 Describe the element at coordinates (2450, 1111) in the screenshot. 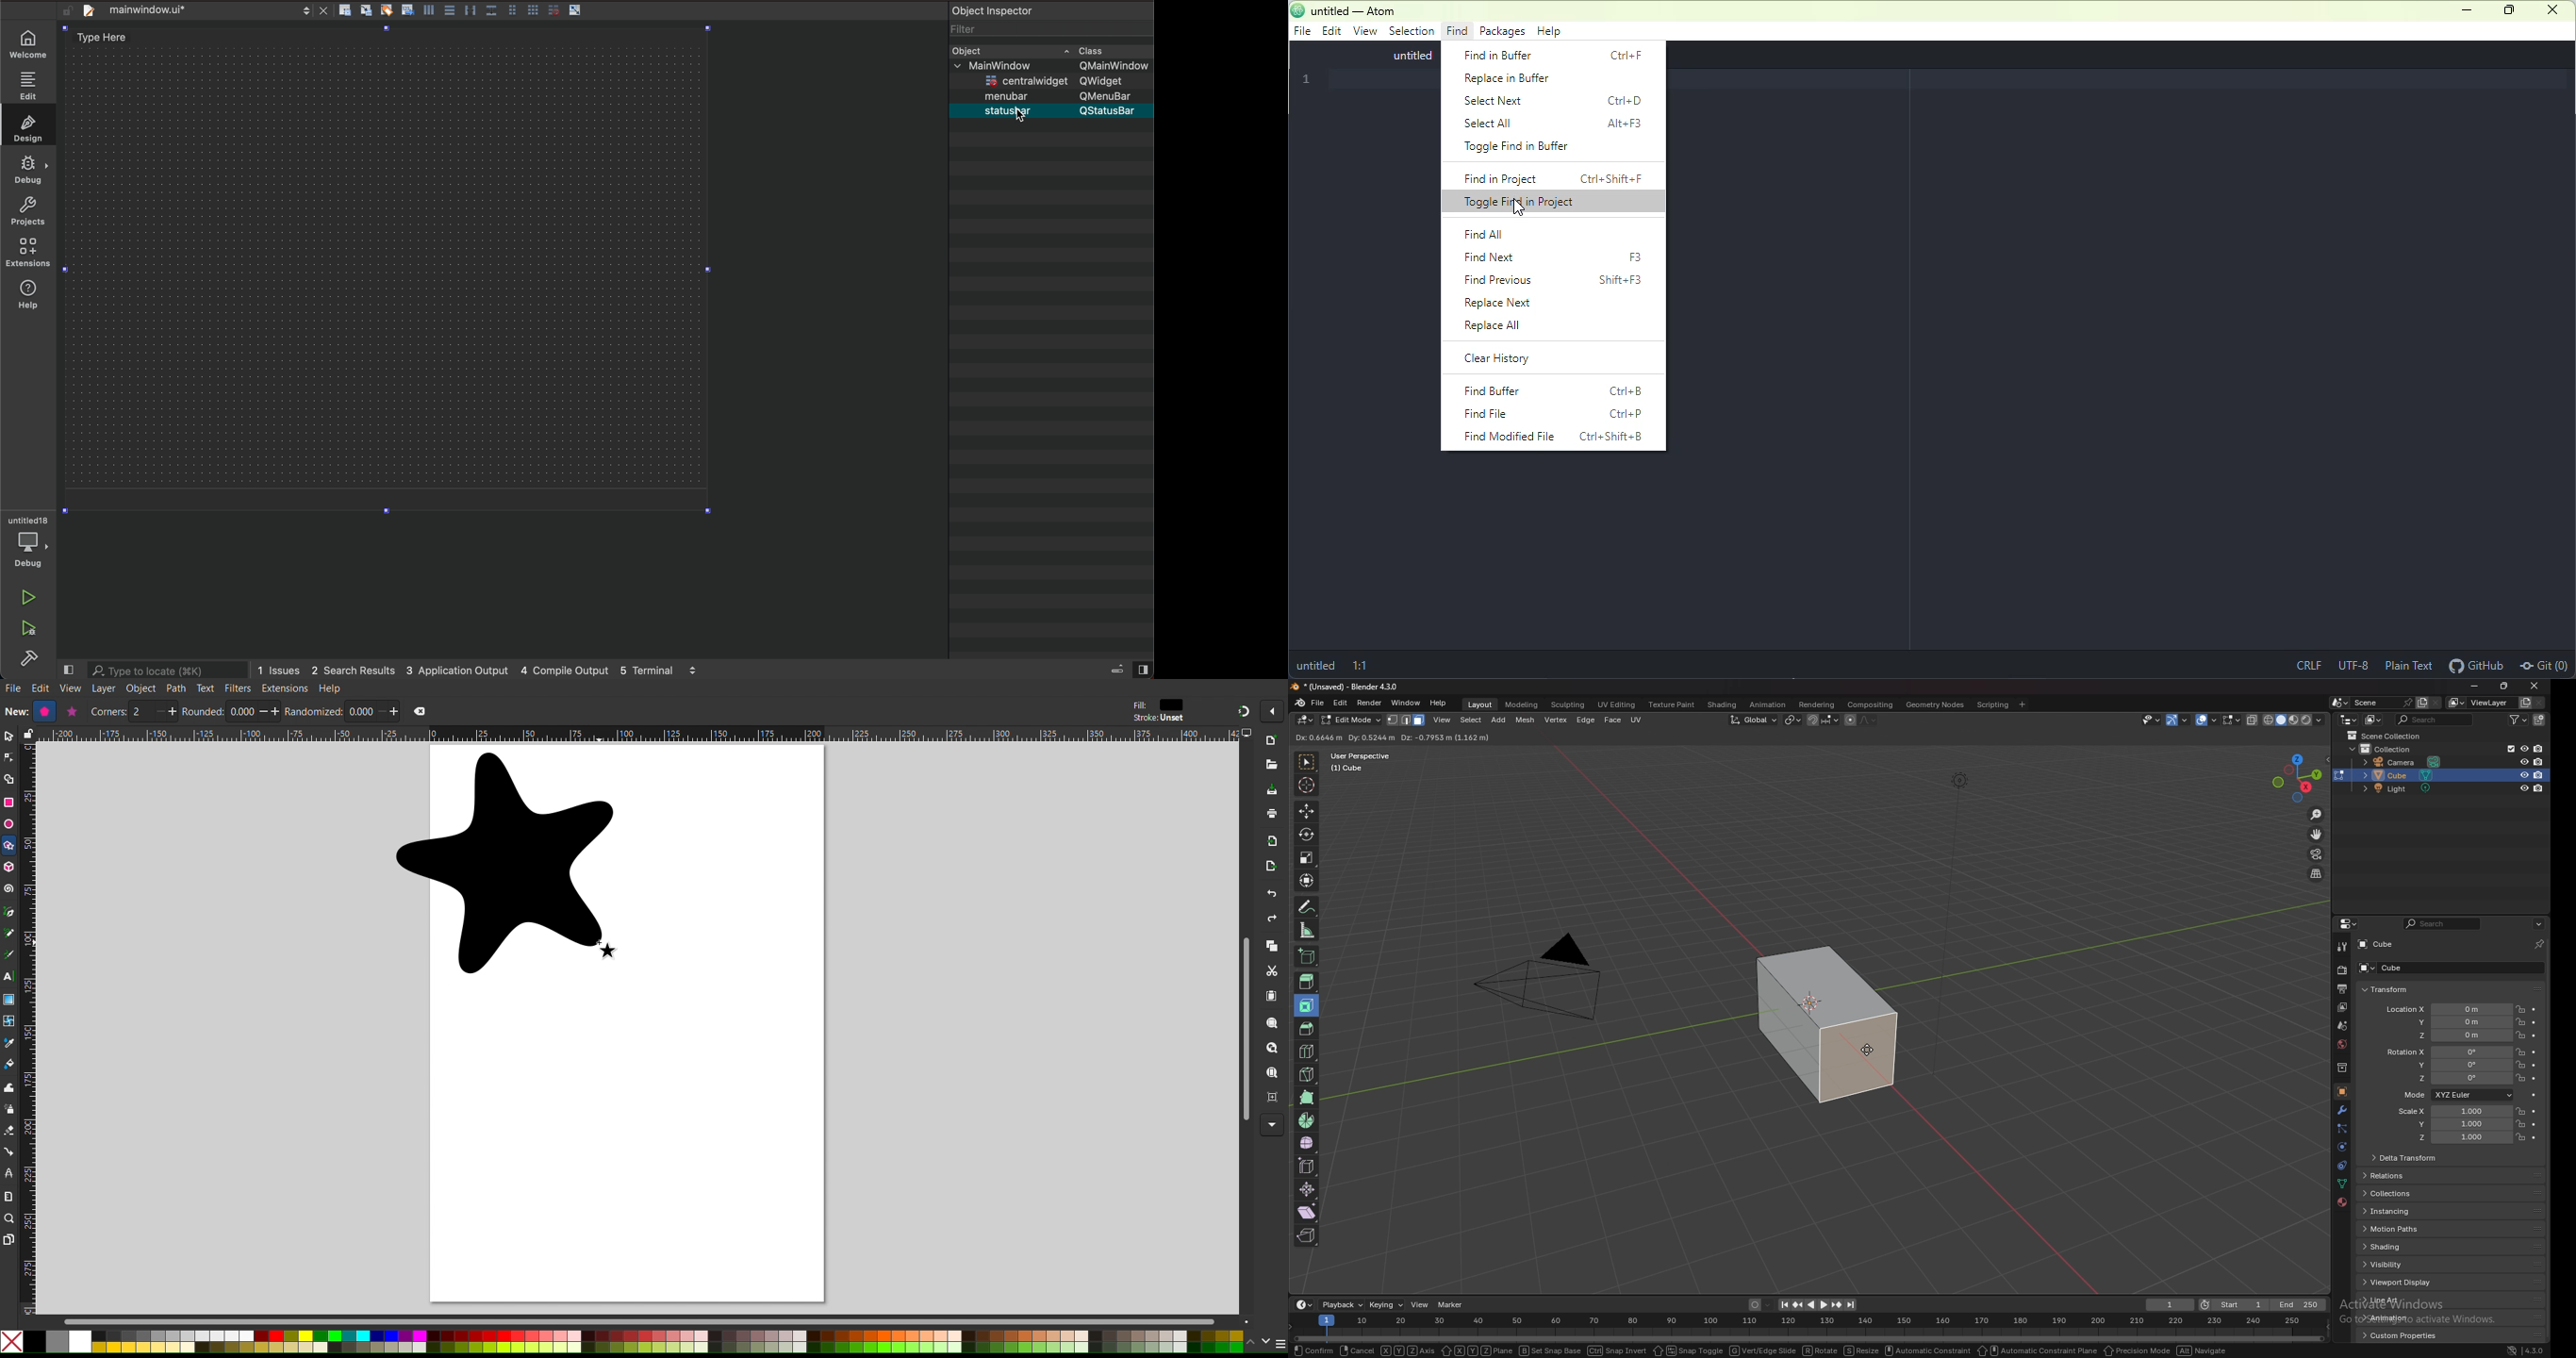

I see `scale x` at that location.